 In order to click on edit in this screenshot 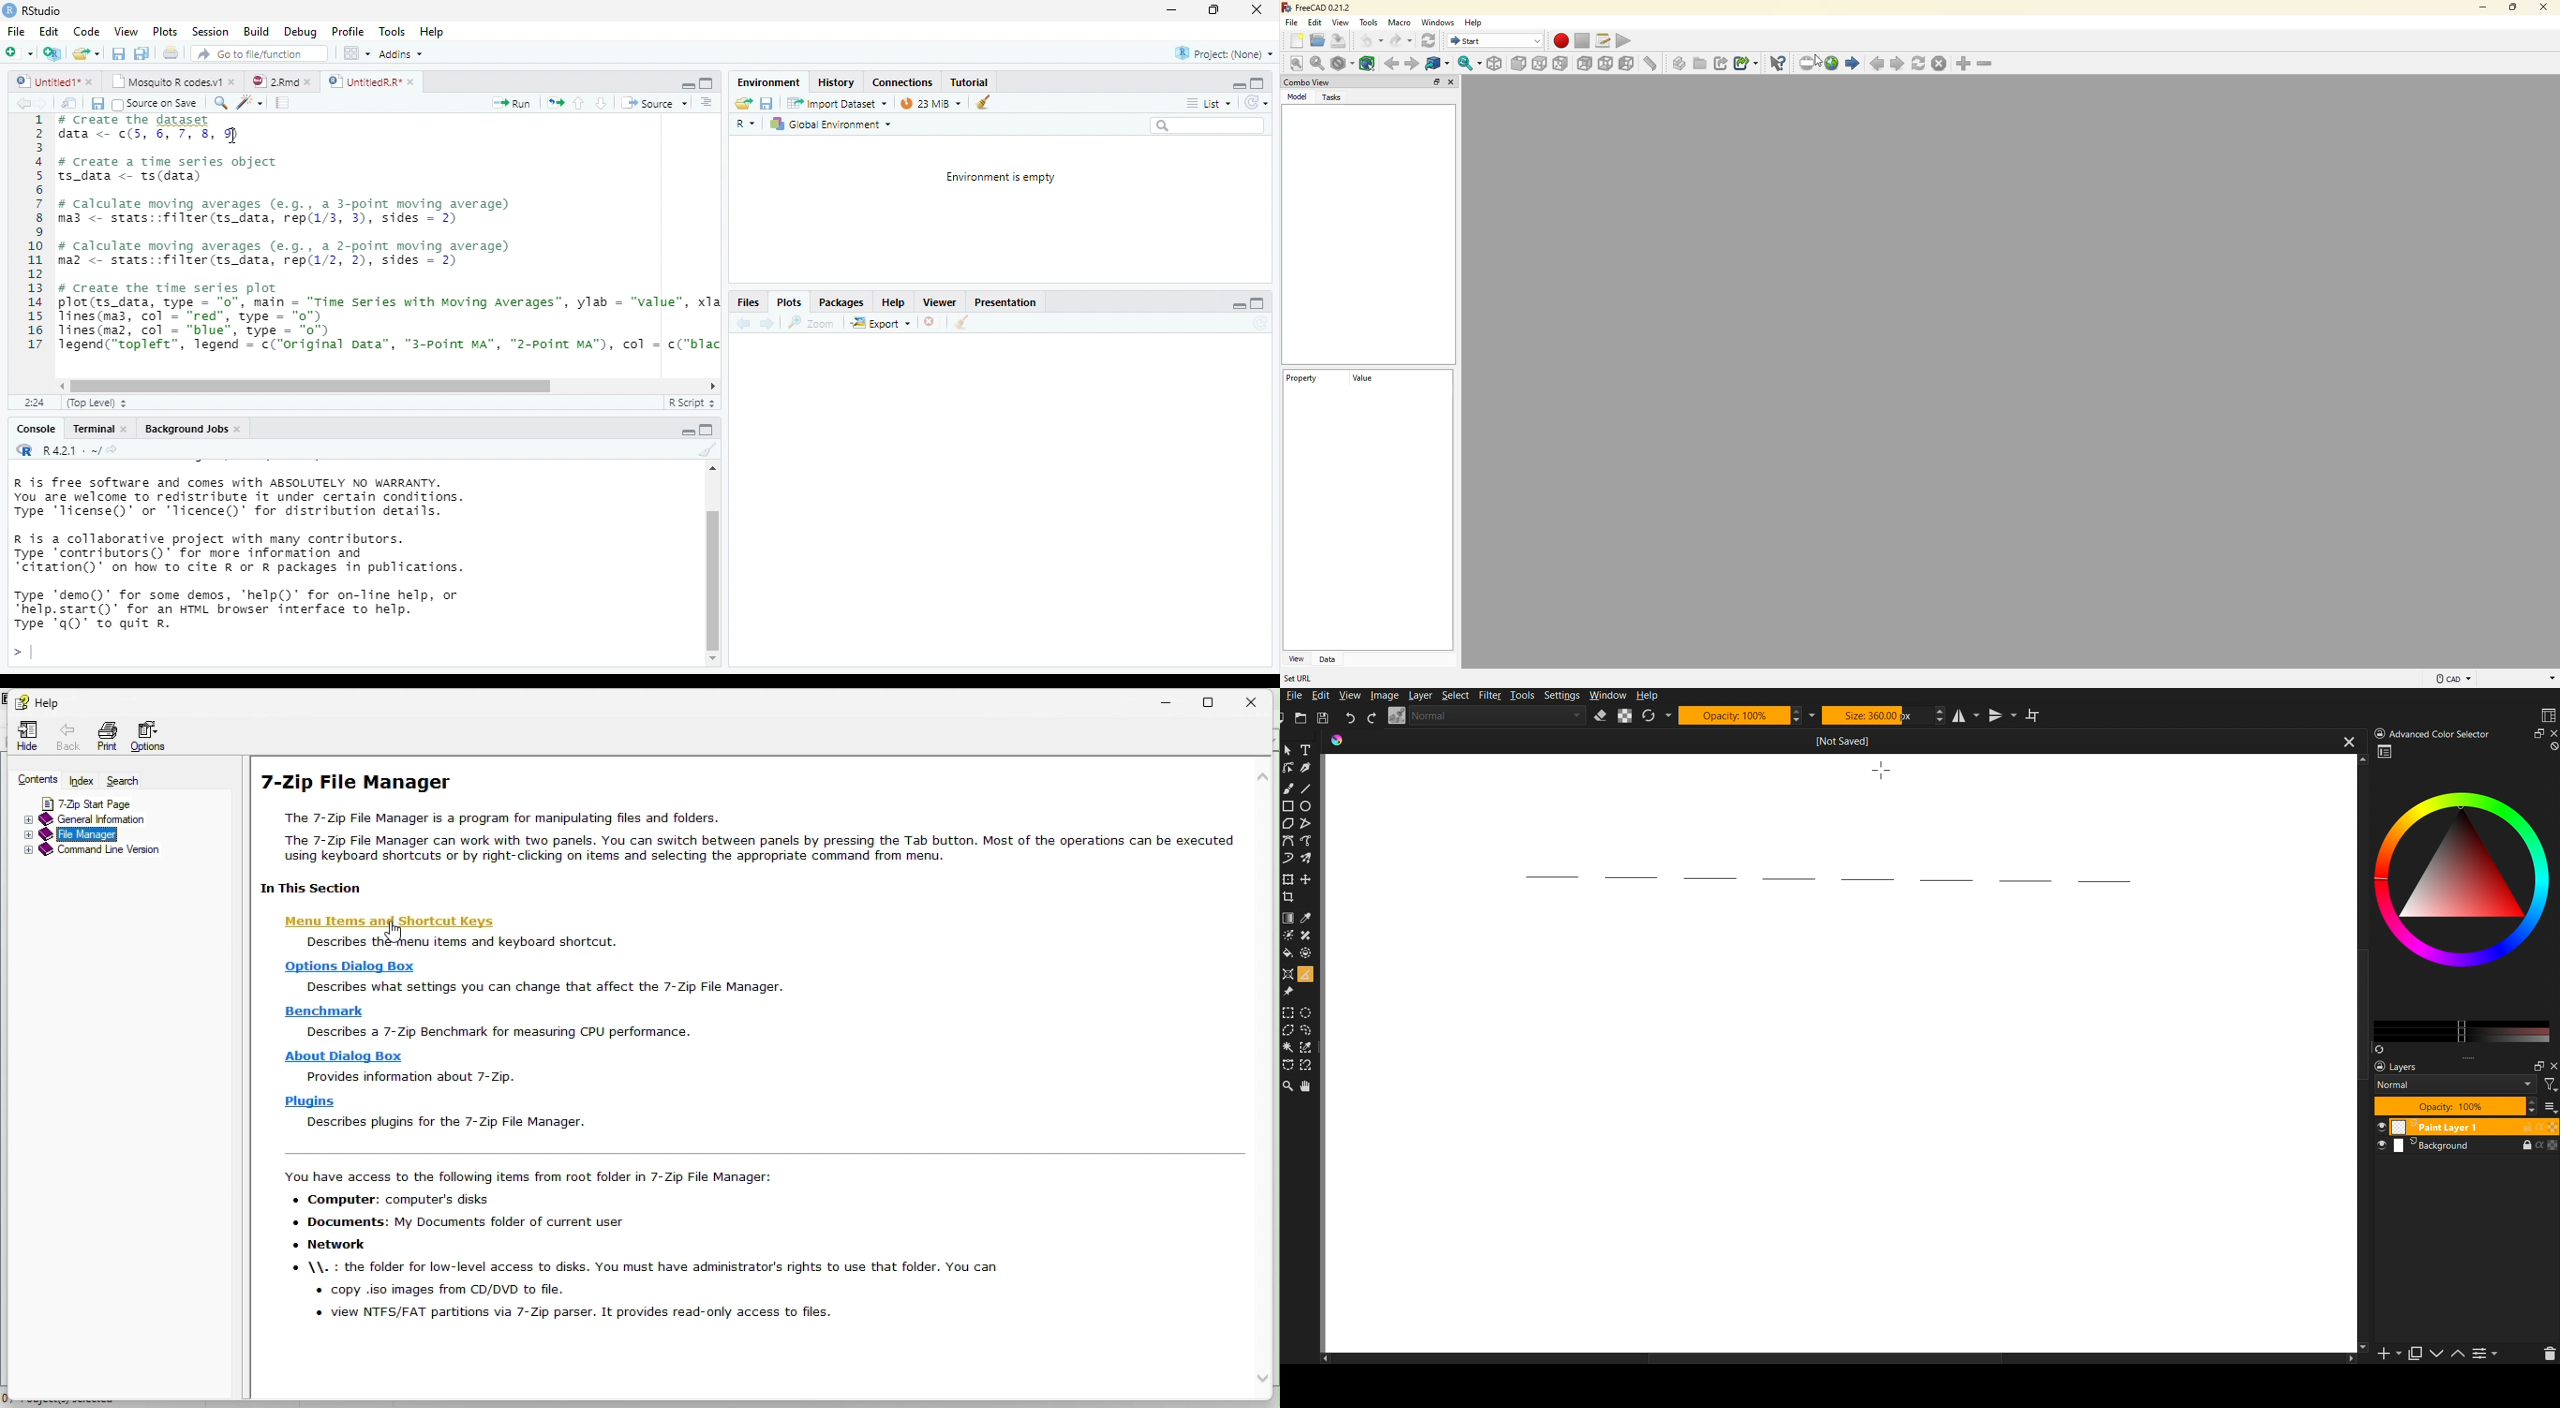, I will do `click(1317, 22)`.